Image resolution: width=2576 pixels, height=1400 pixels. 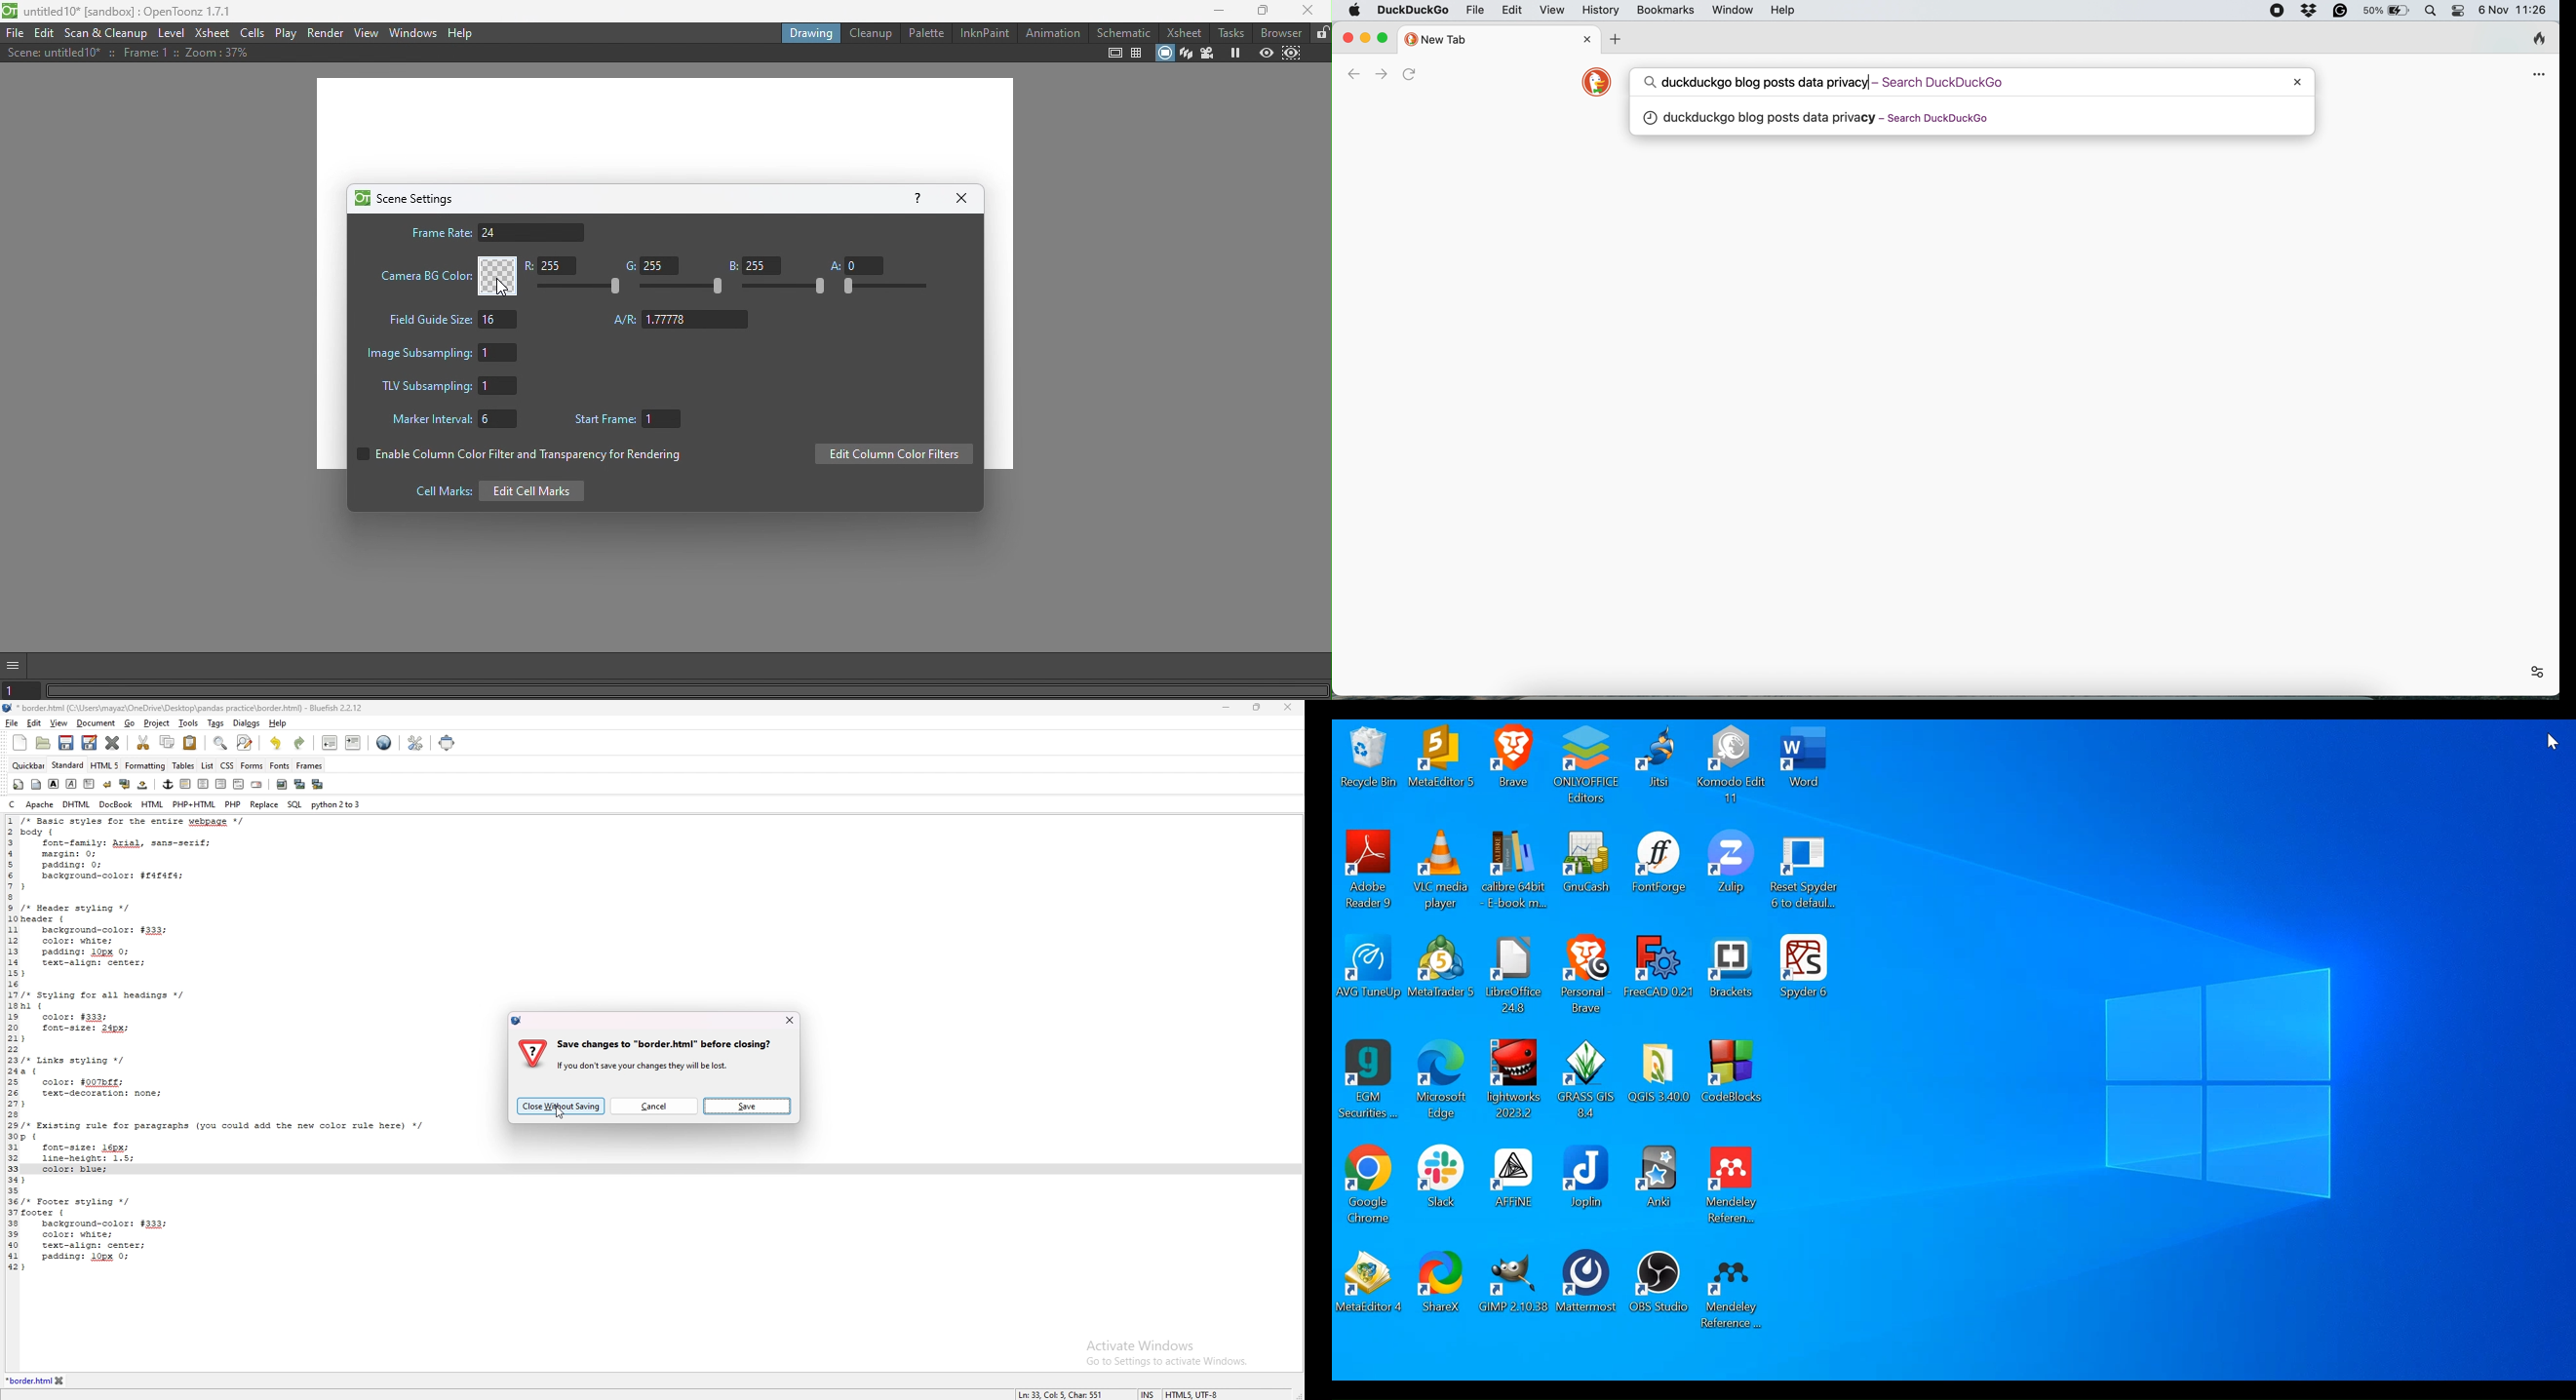 What do you see at coordinates (1587, 1081) in the screenshot?
I see `GRASS GIS 8.4` at bounding box center [1587, 1081].